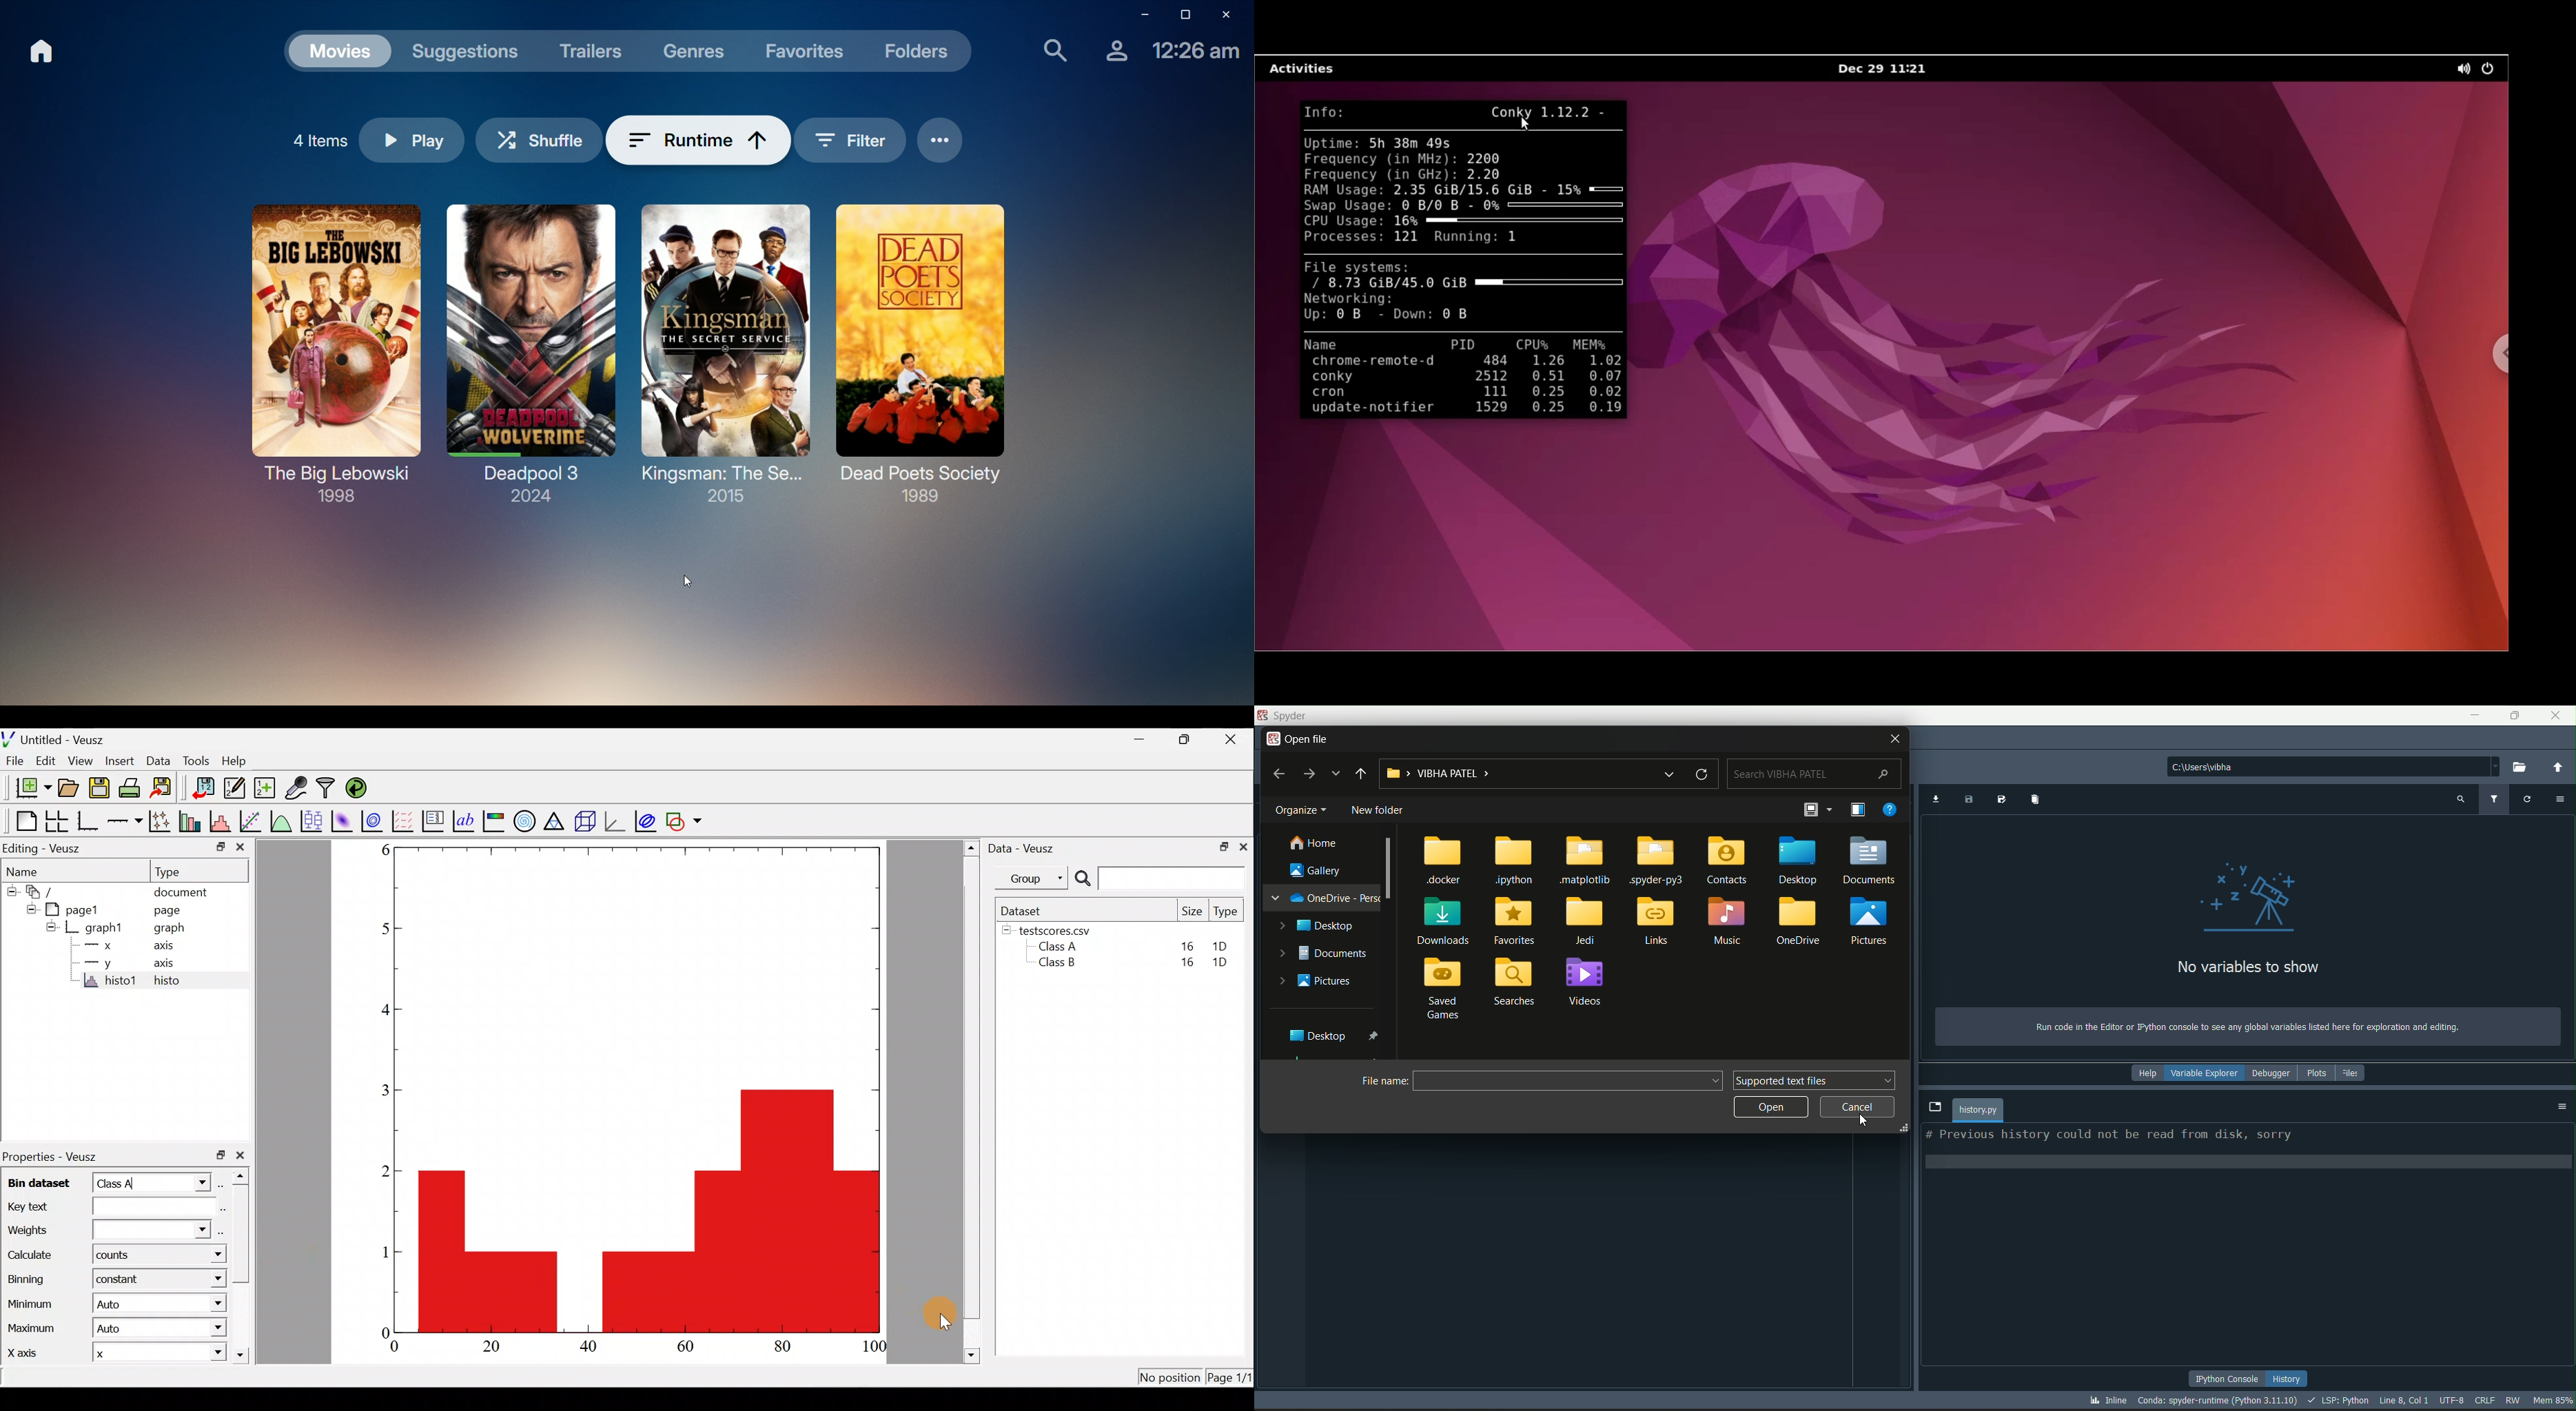 This screenshot has height=1428, width=2576. What do you see at coordinates (1831, 808) in the screenshot?
I see `more options` at bounding box center [1831, 808].